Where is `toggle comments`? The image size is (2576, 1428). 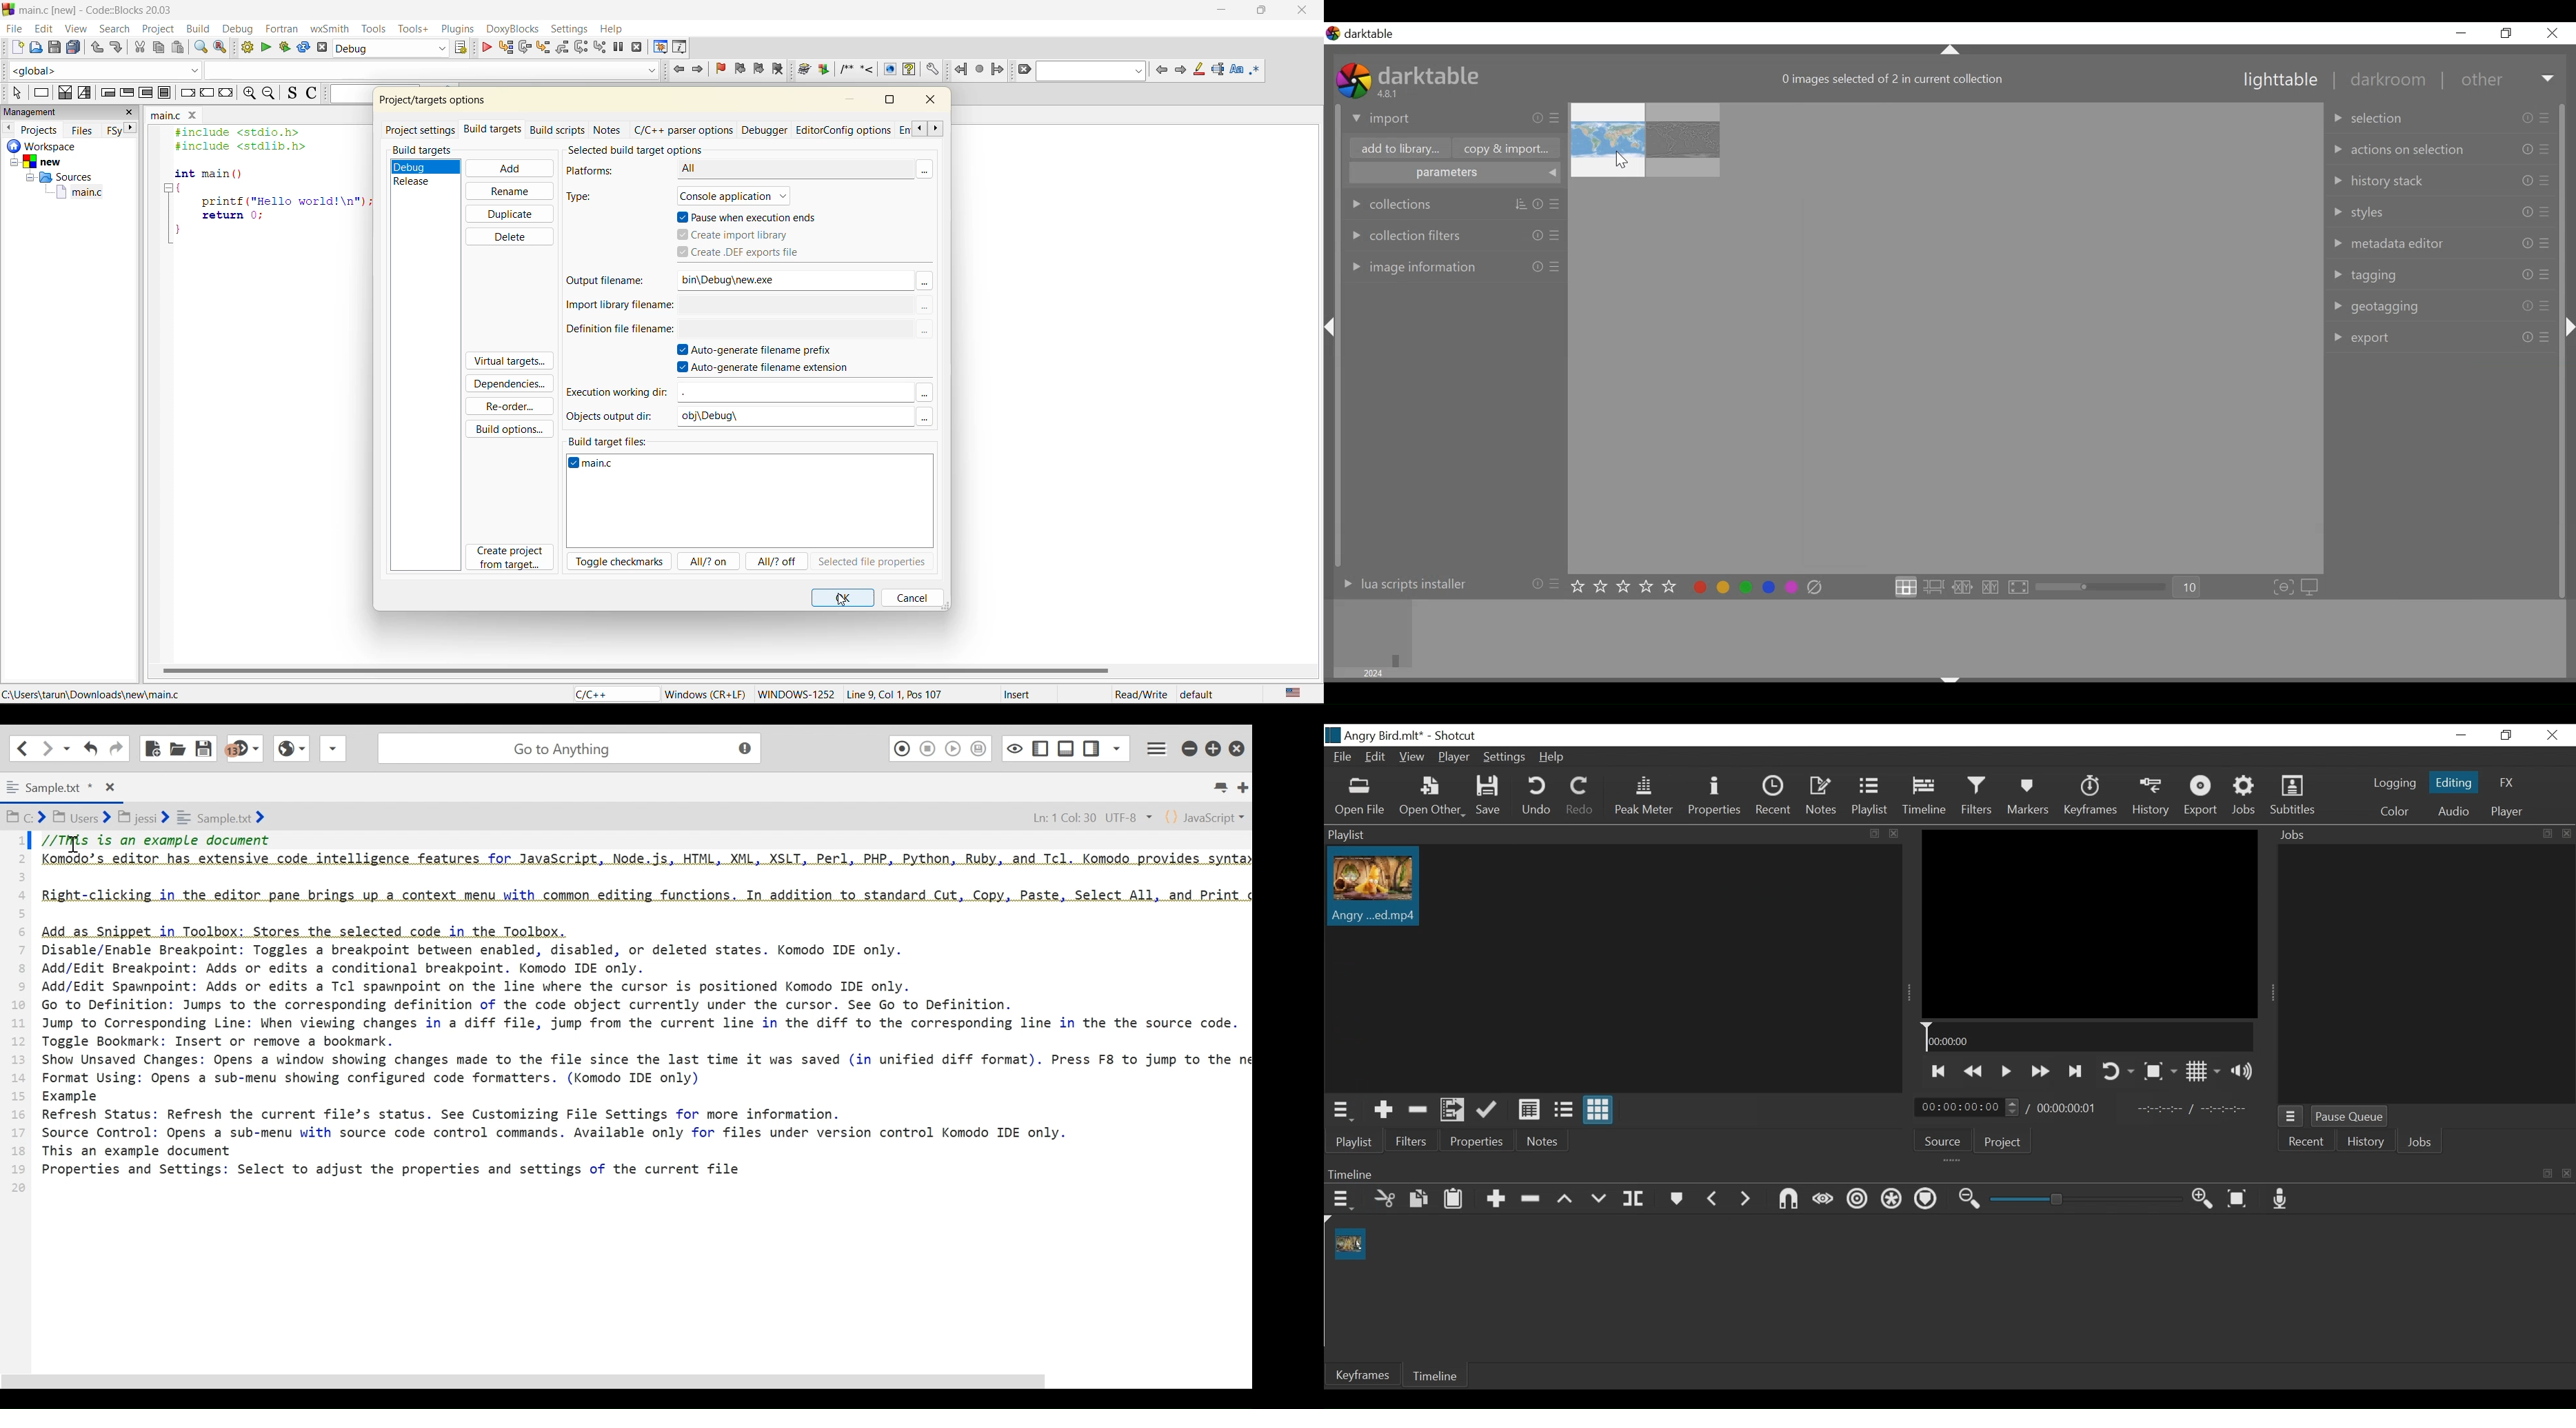
toggle comments is located at coordinates (311, 94).